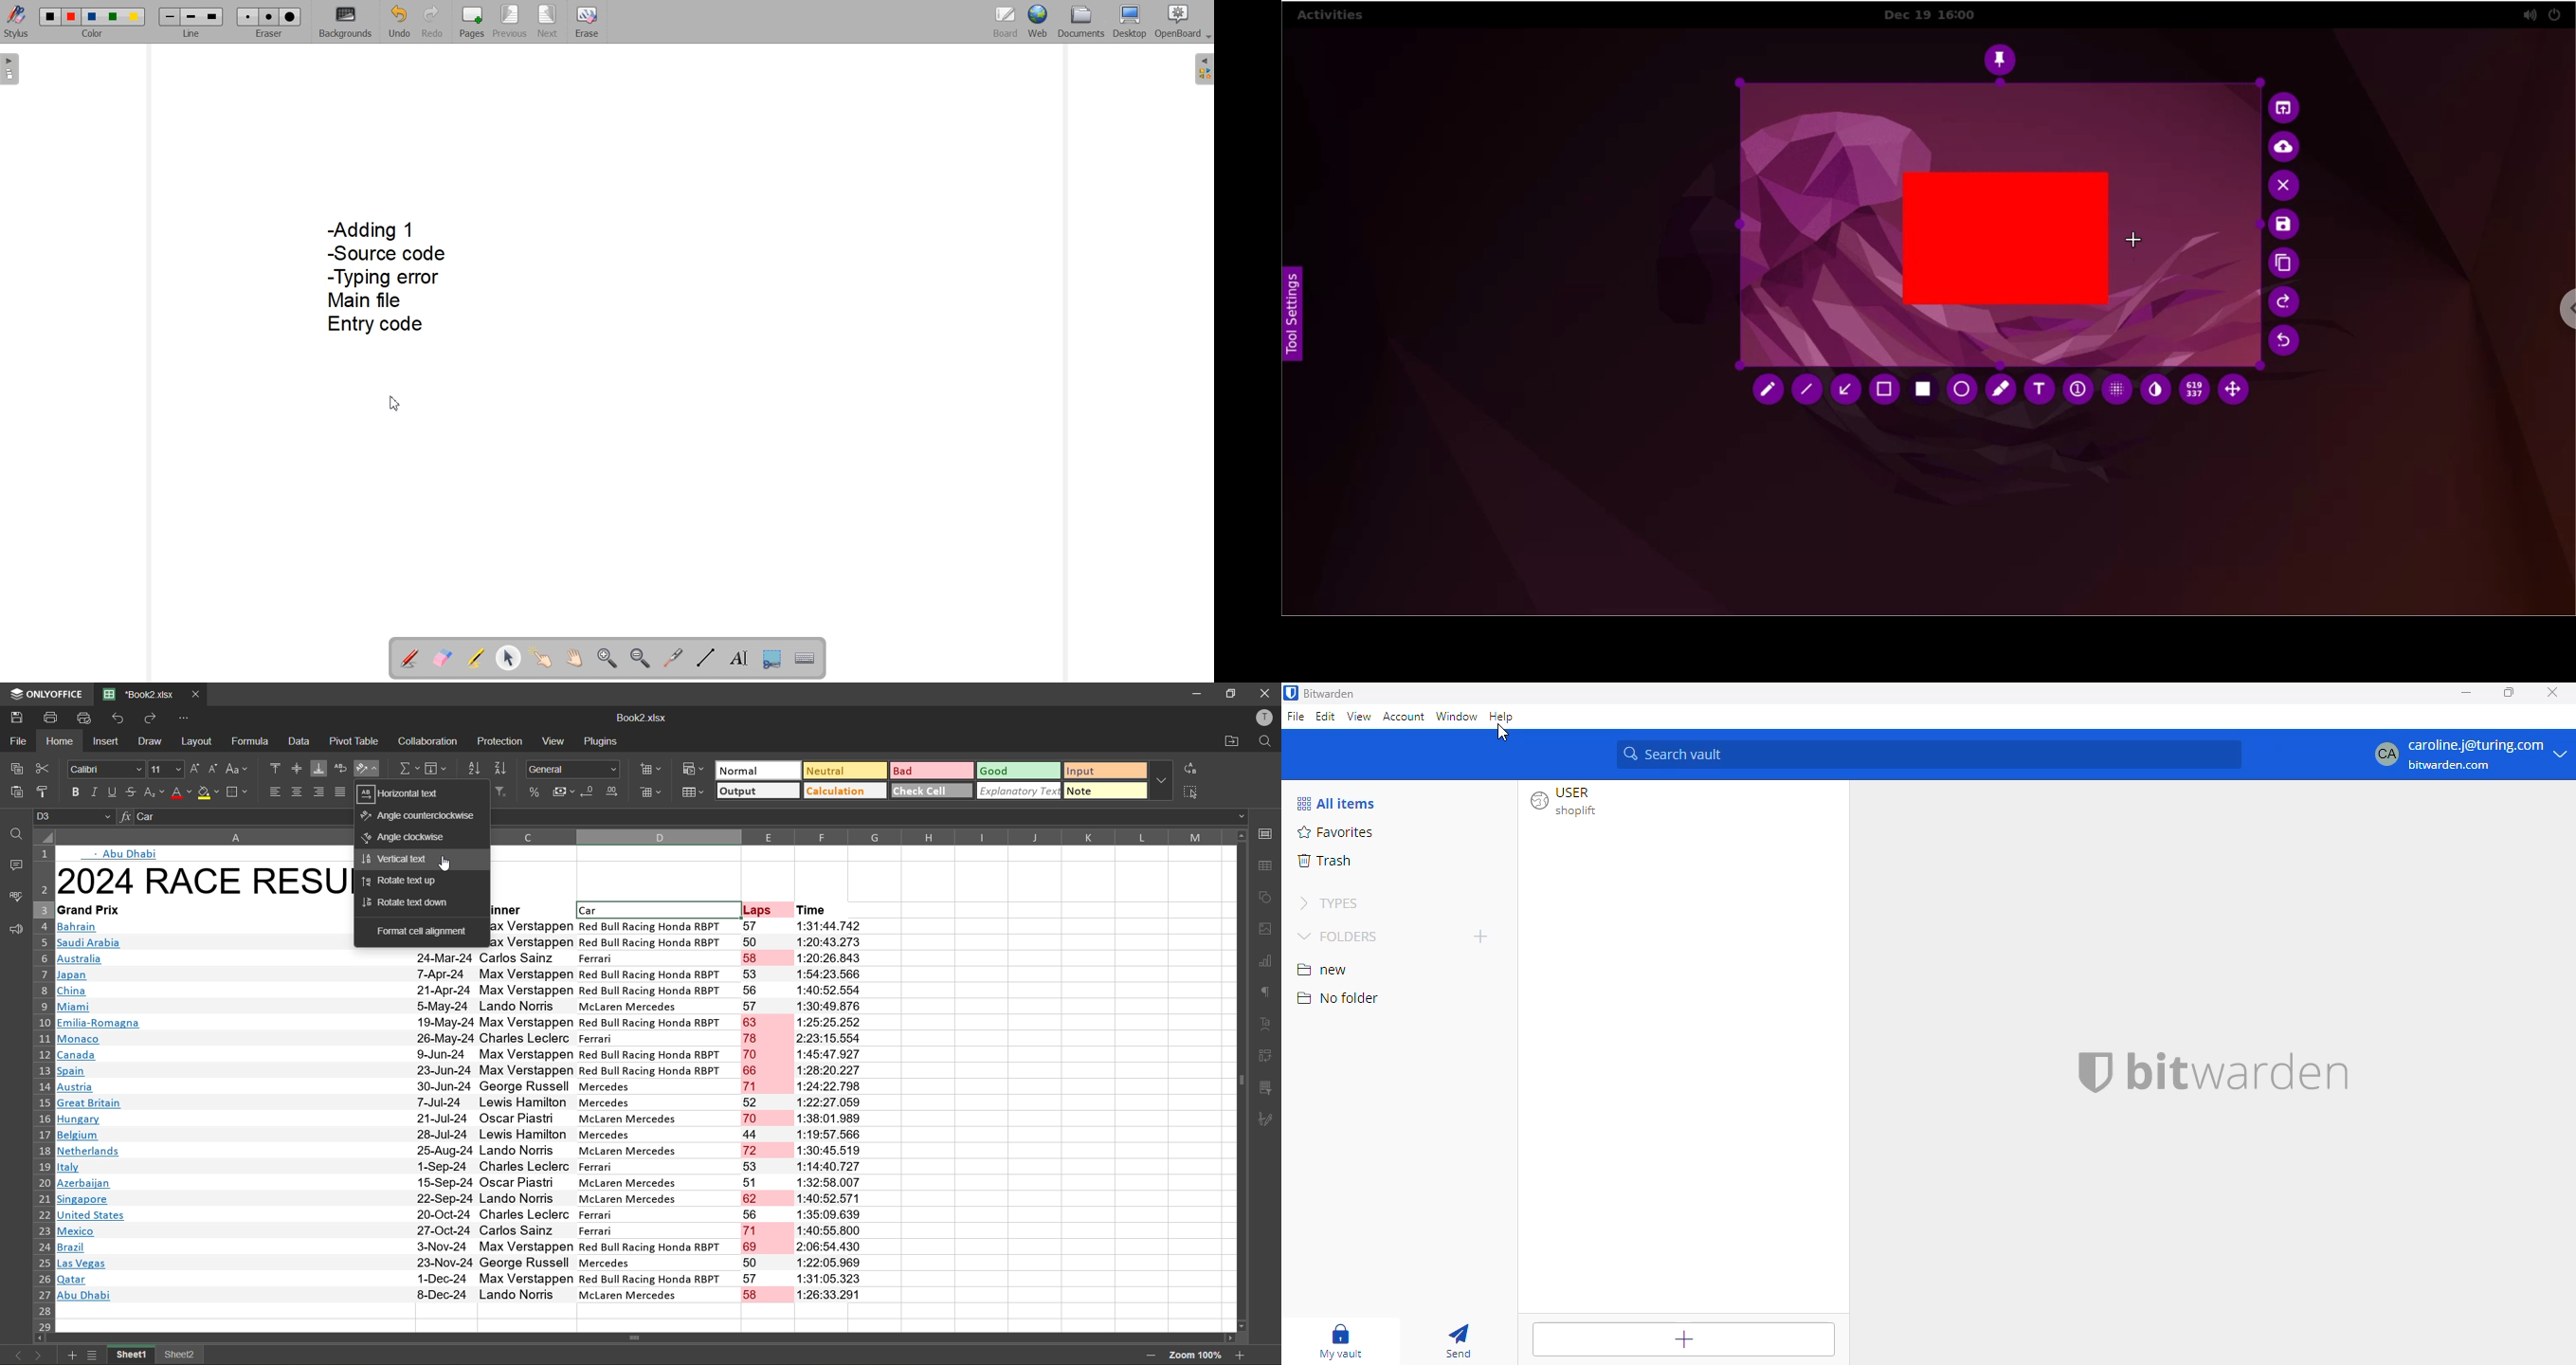 The width and height of the screenshot is (2576, 1372). I want to click on file name, so click(644, 717).